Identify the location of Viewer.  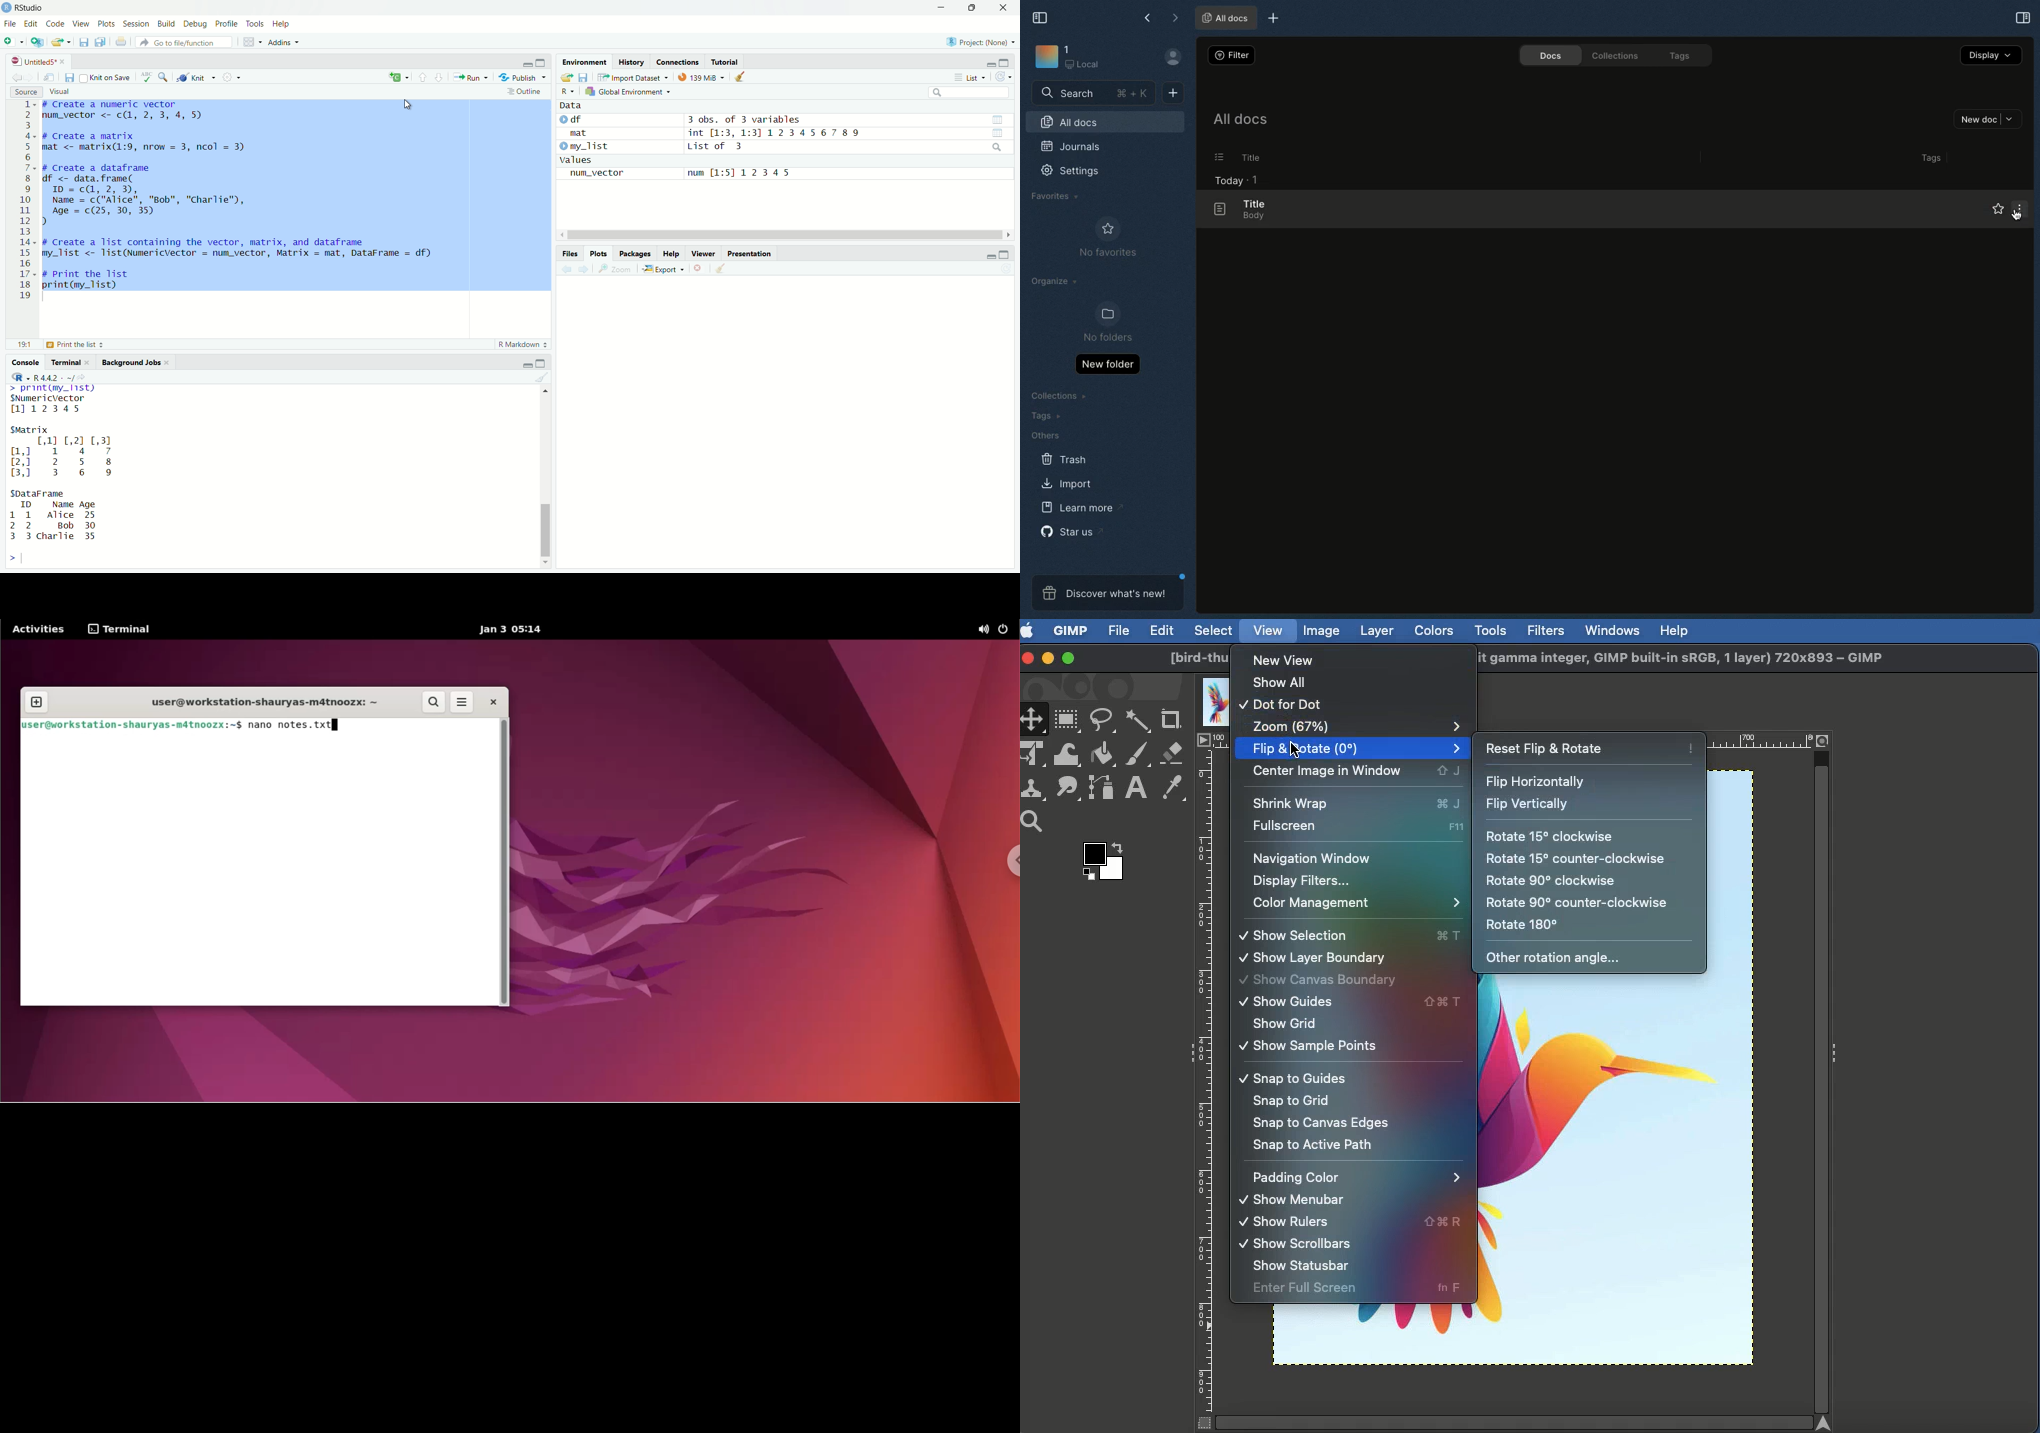
(704, 253).